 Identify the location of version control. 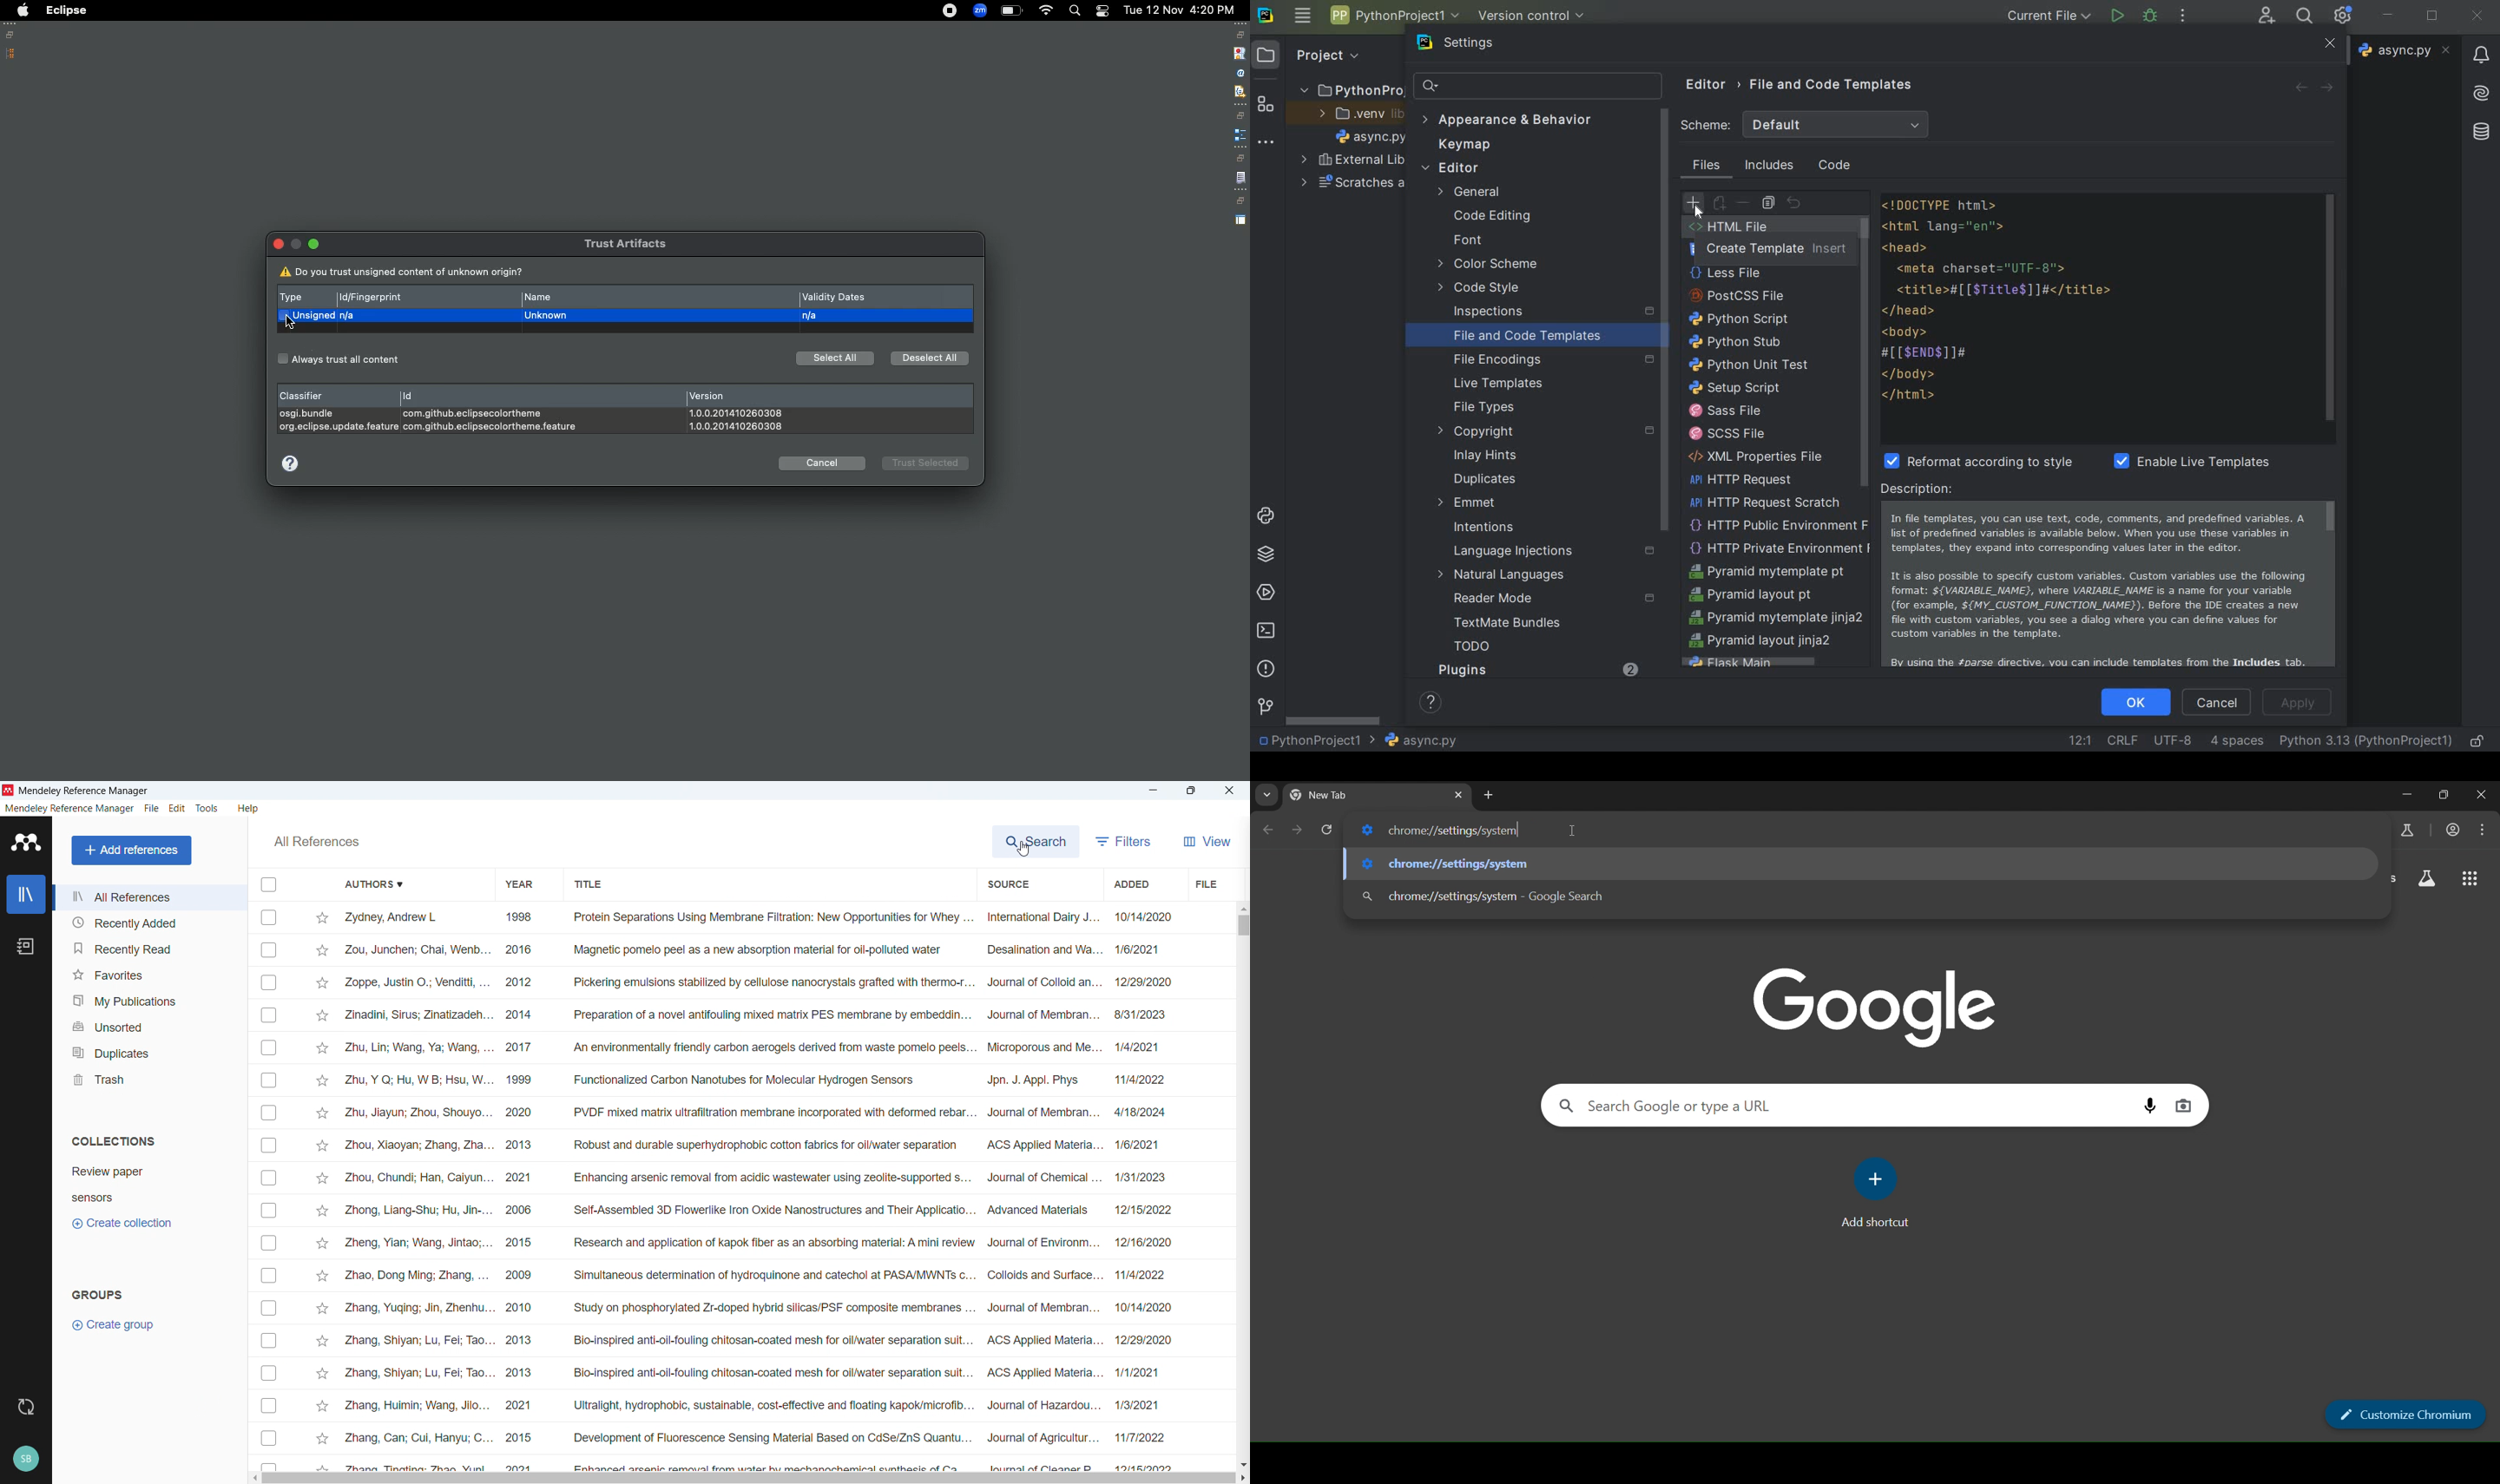
(1266, 704).